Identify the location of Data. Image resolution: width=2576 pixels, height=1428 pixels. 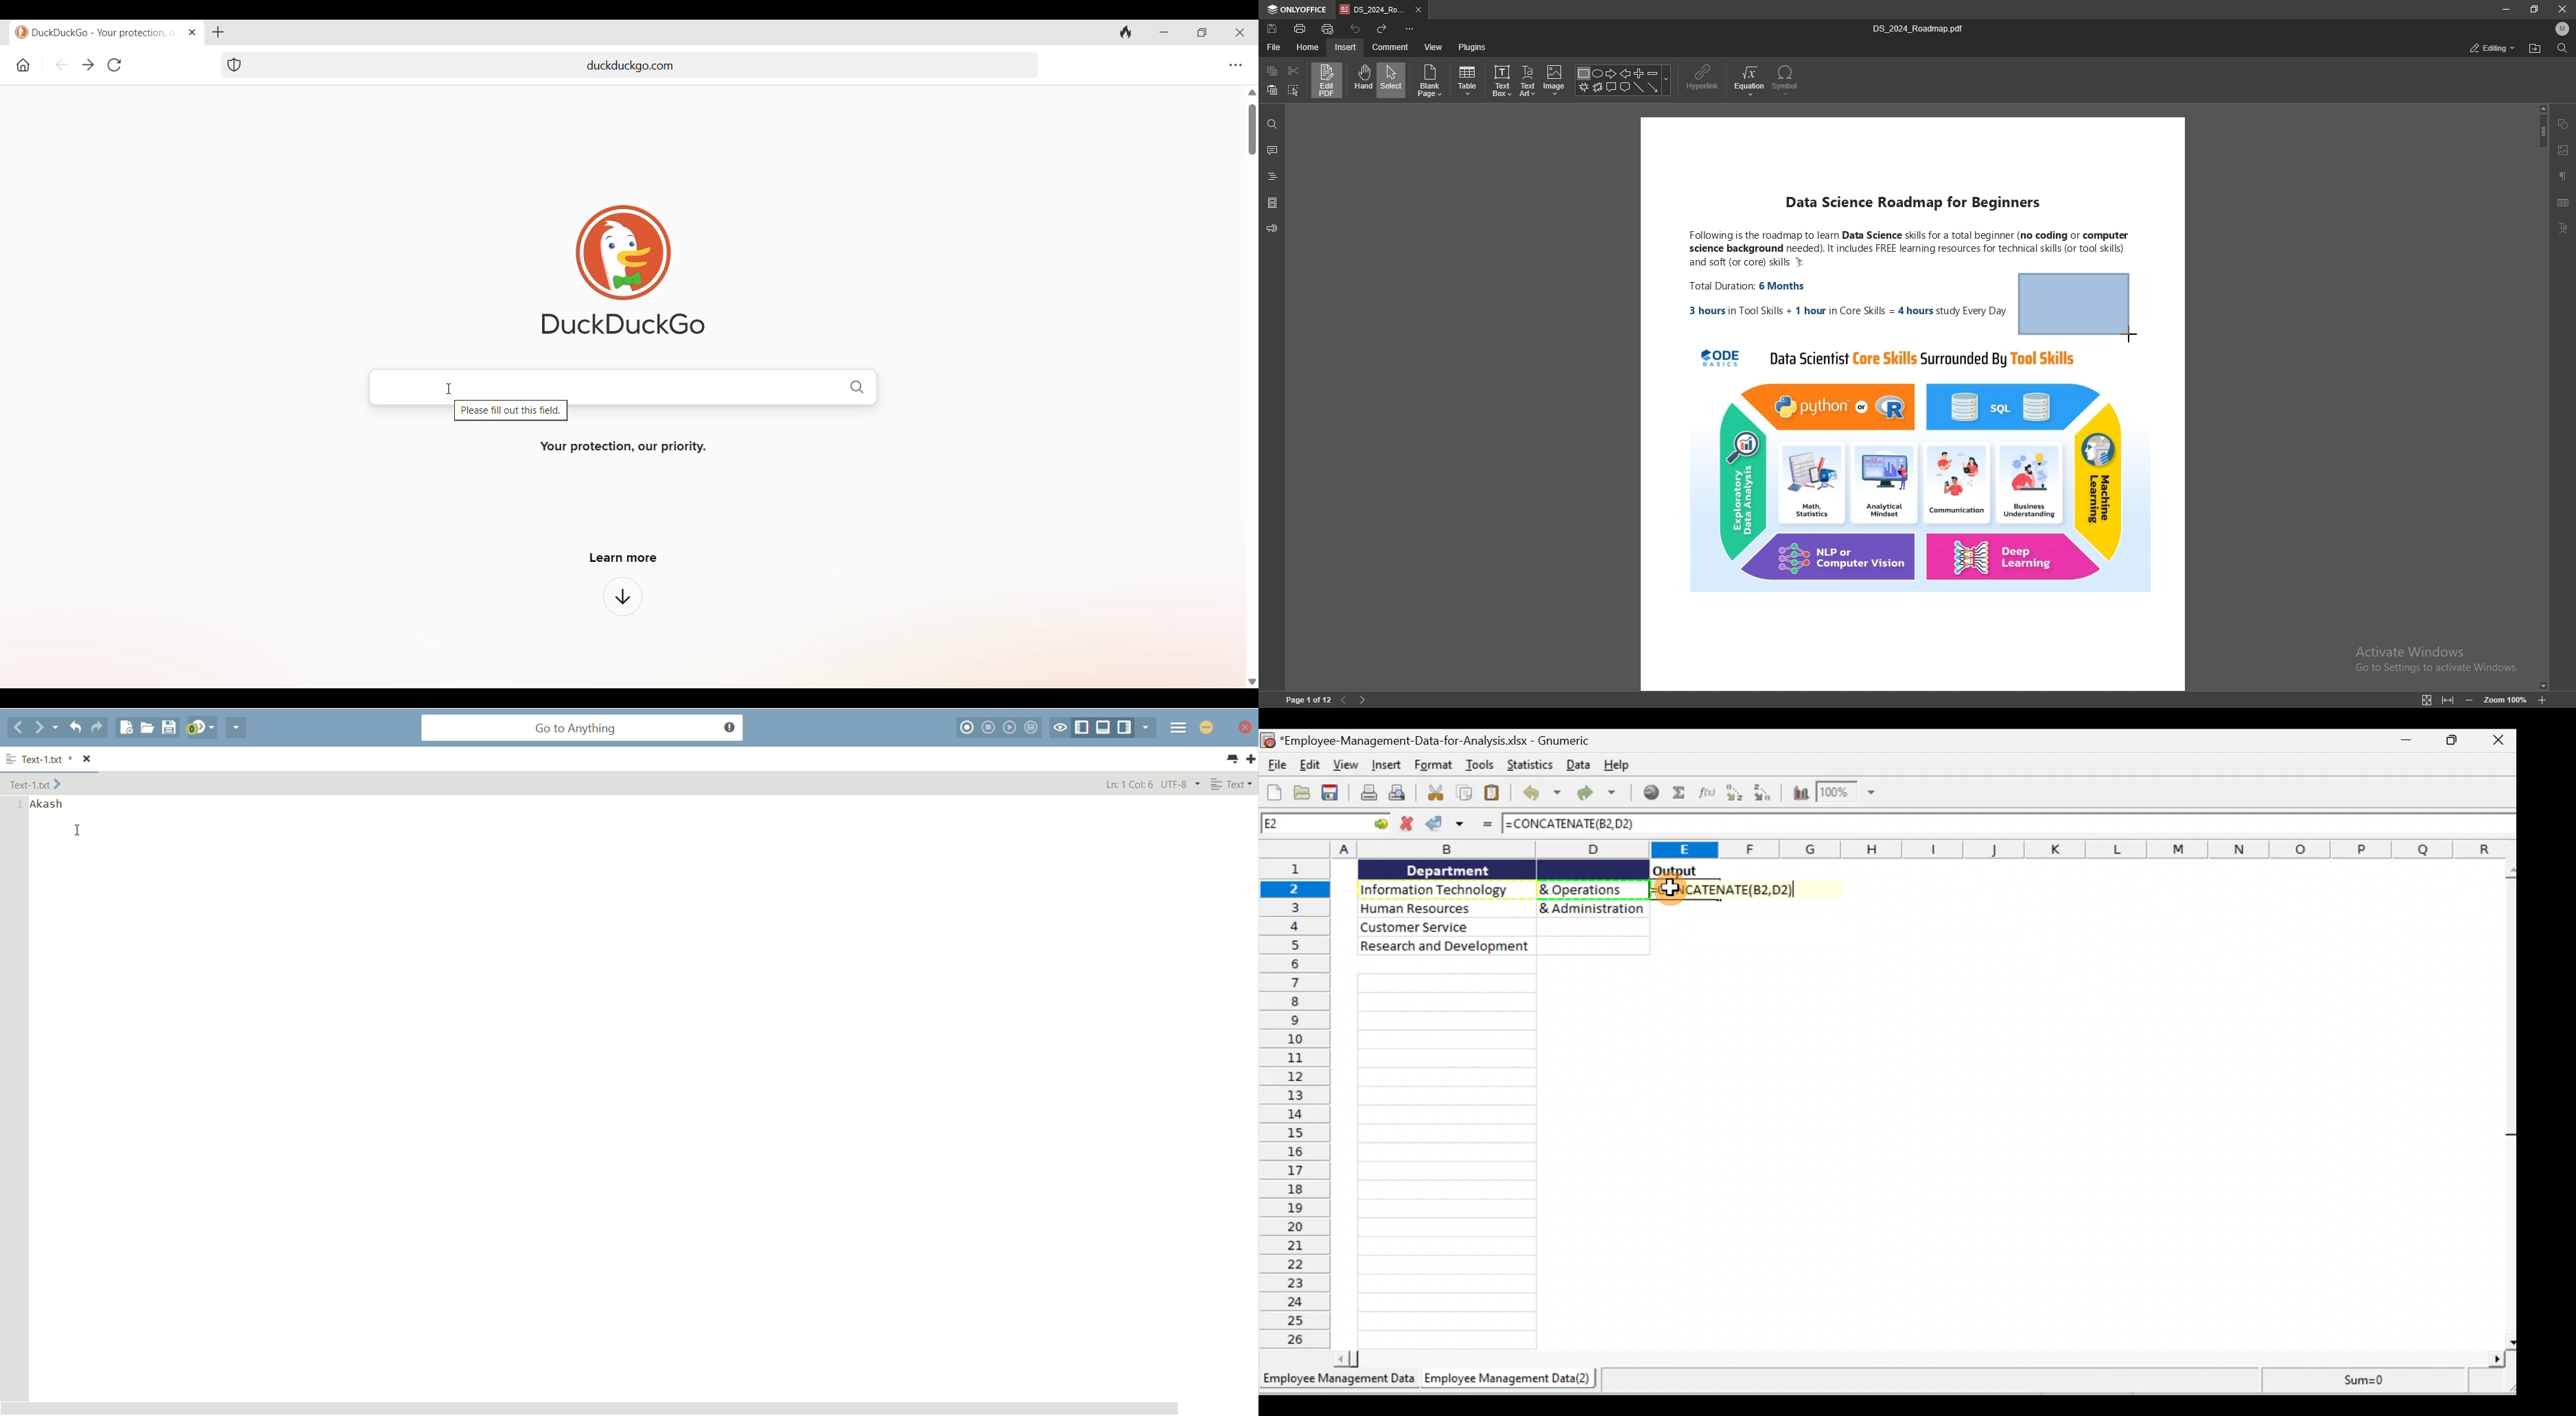
(1503, 908).